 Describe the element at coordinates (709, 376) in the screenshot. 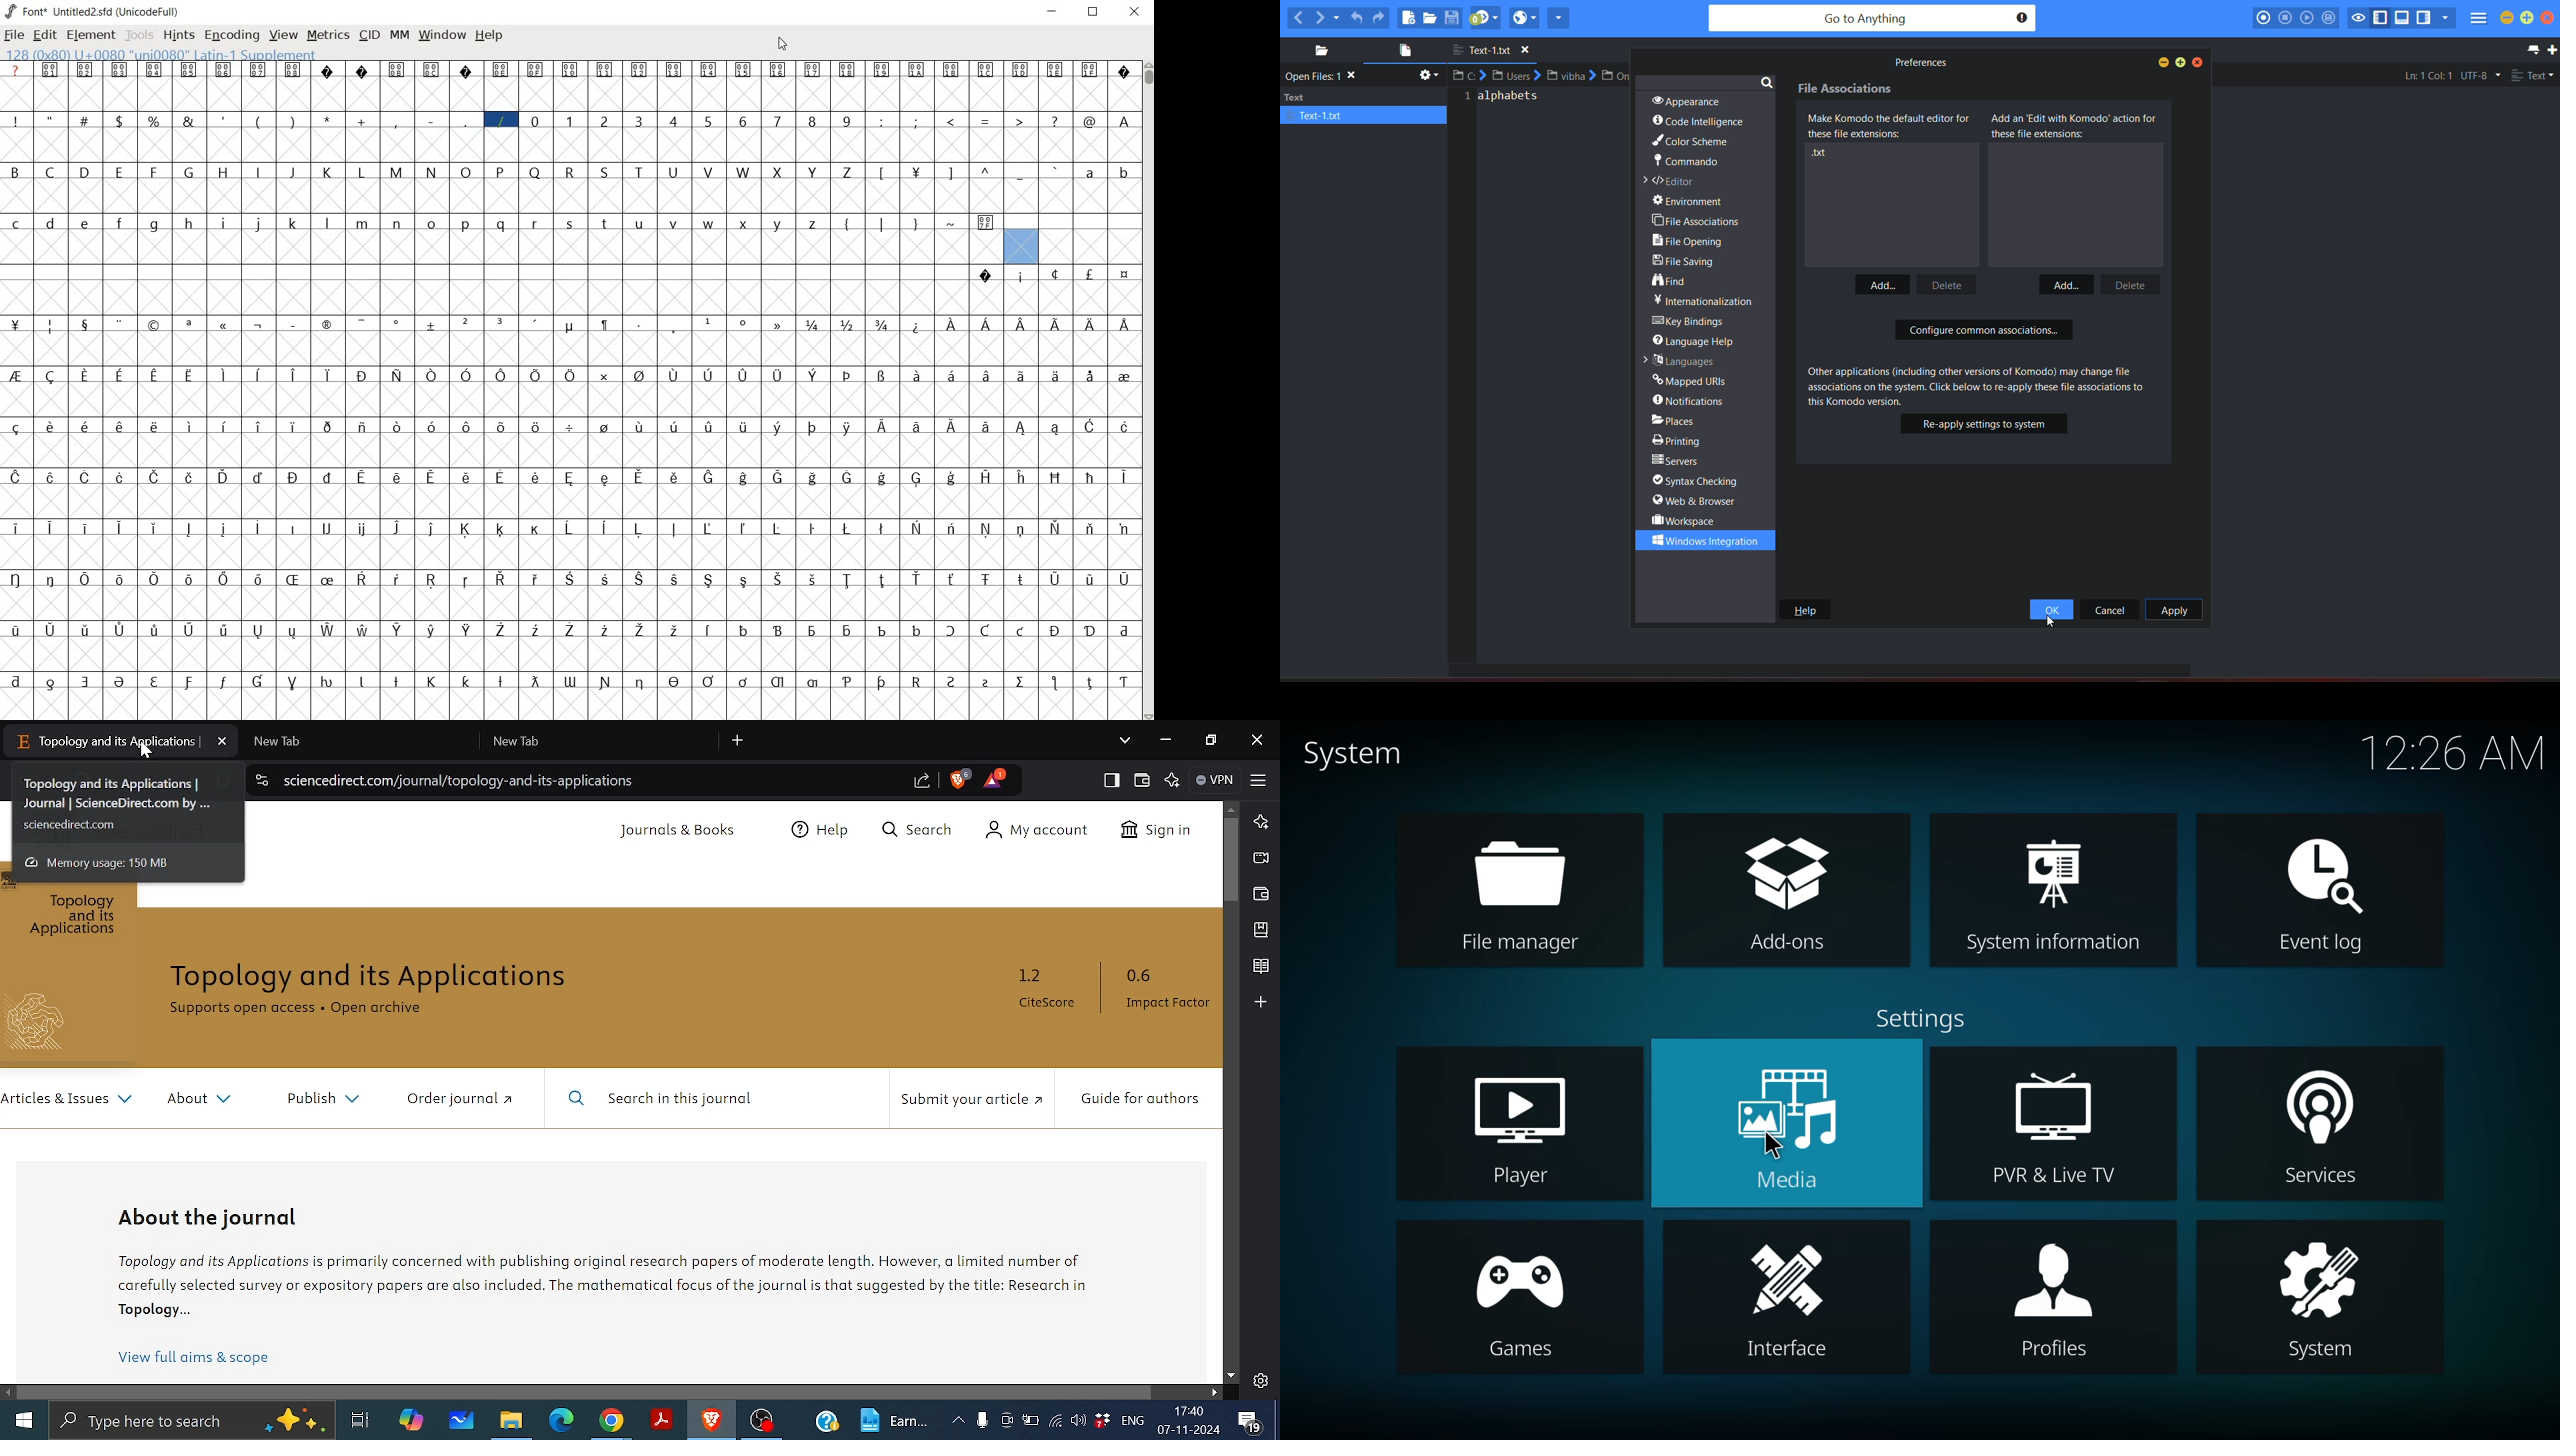

I see `glyph` at that location.